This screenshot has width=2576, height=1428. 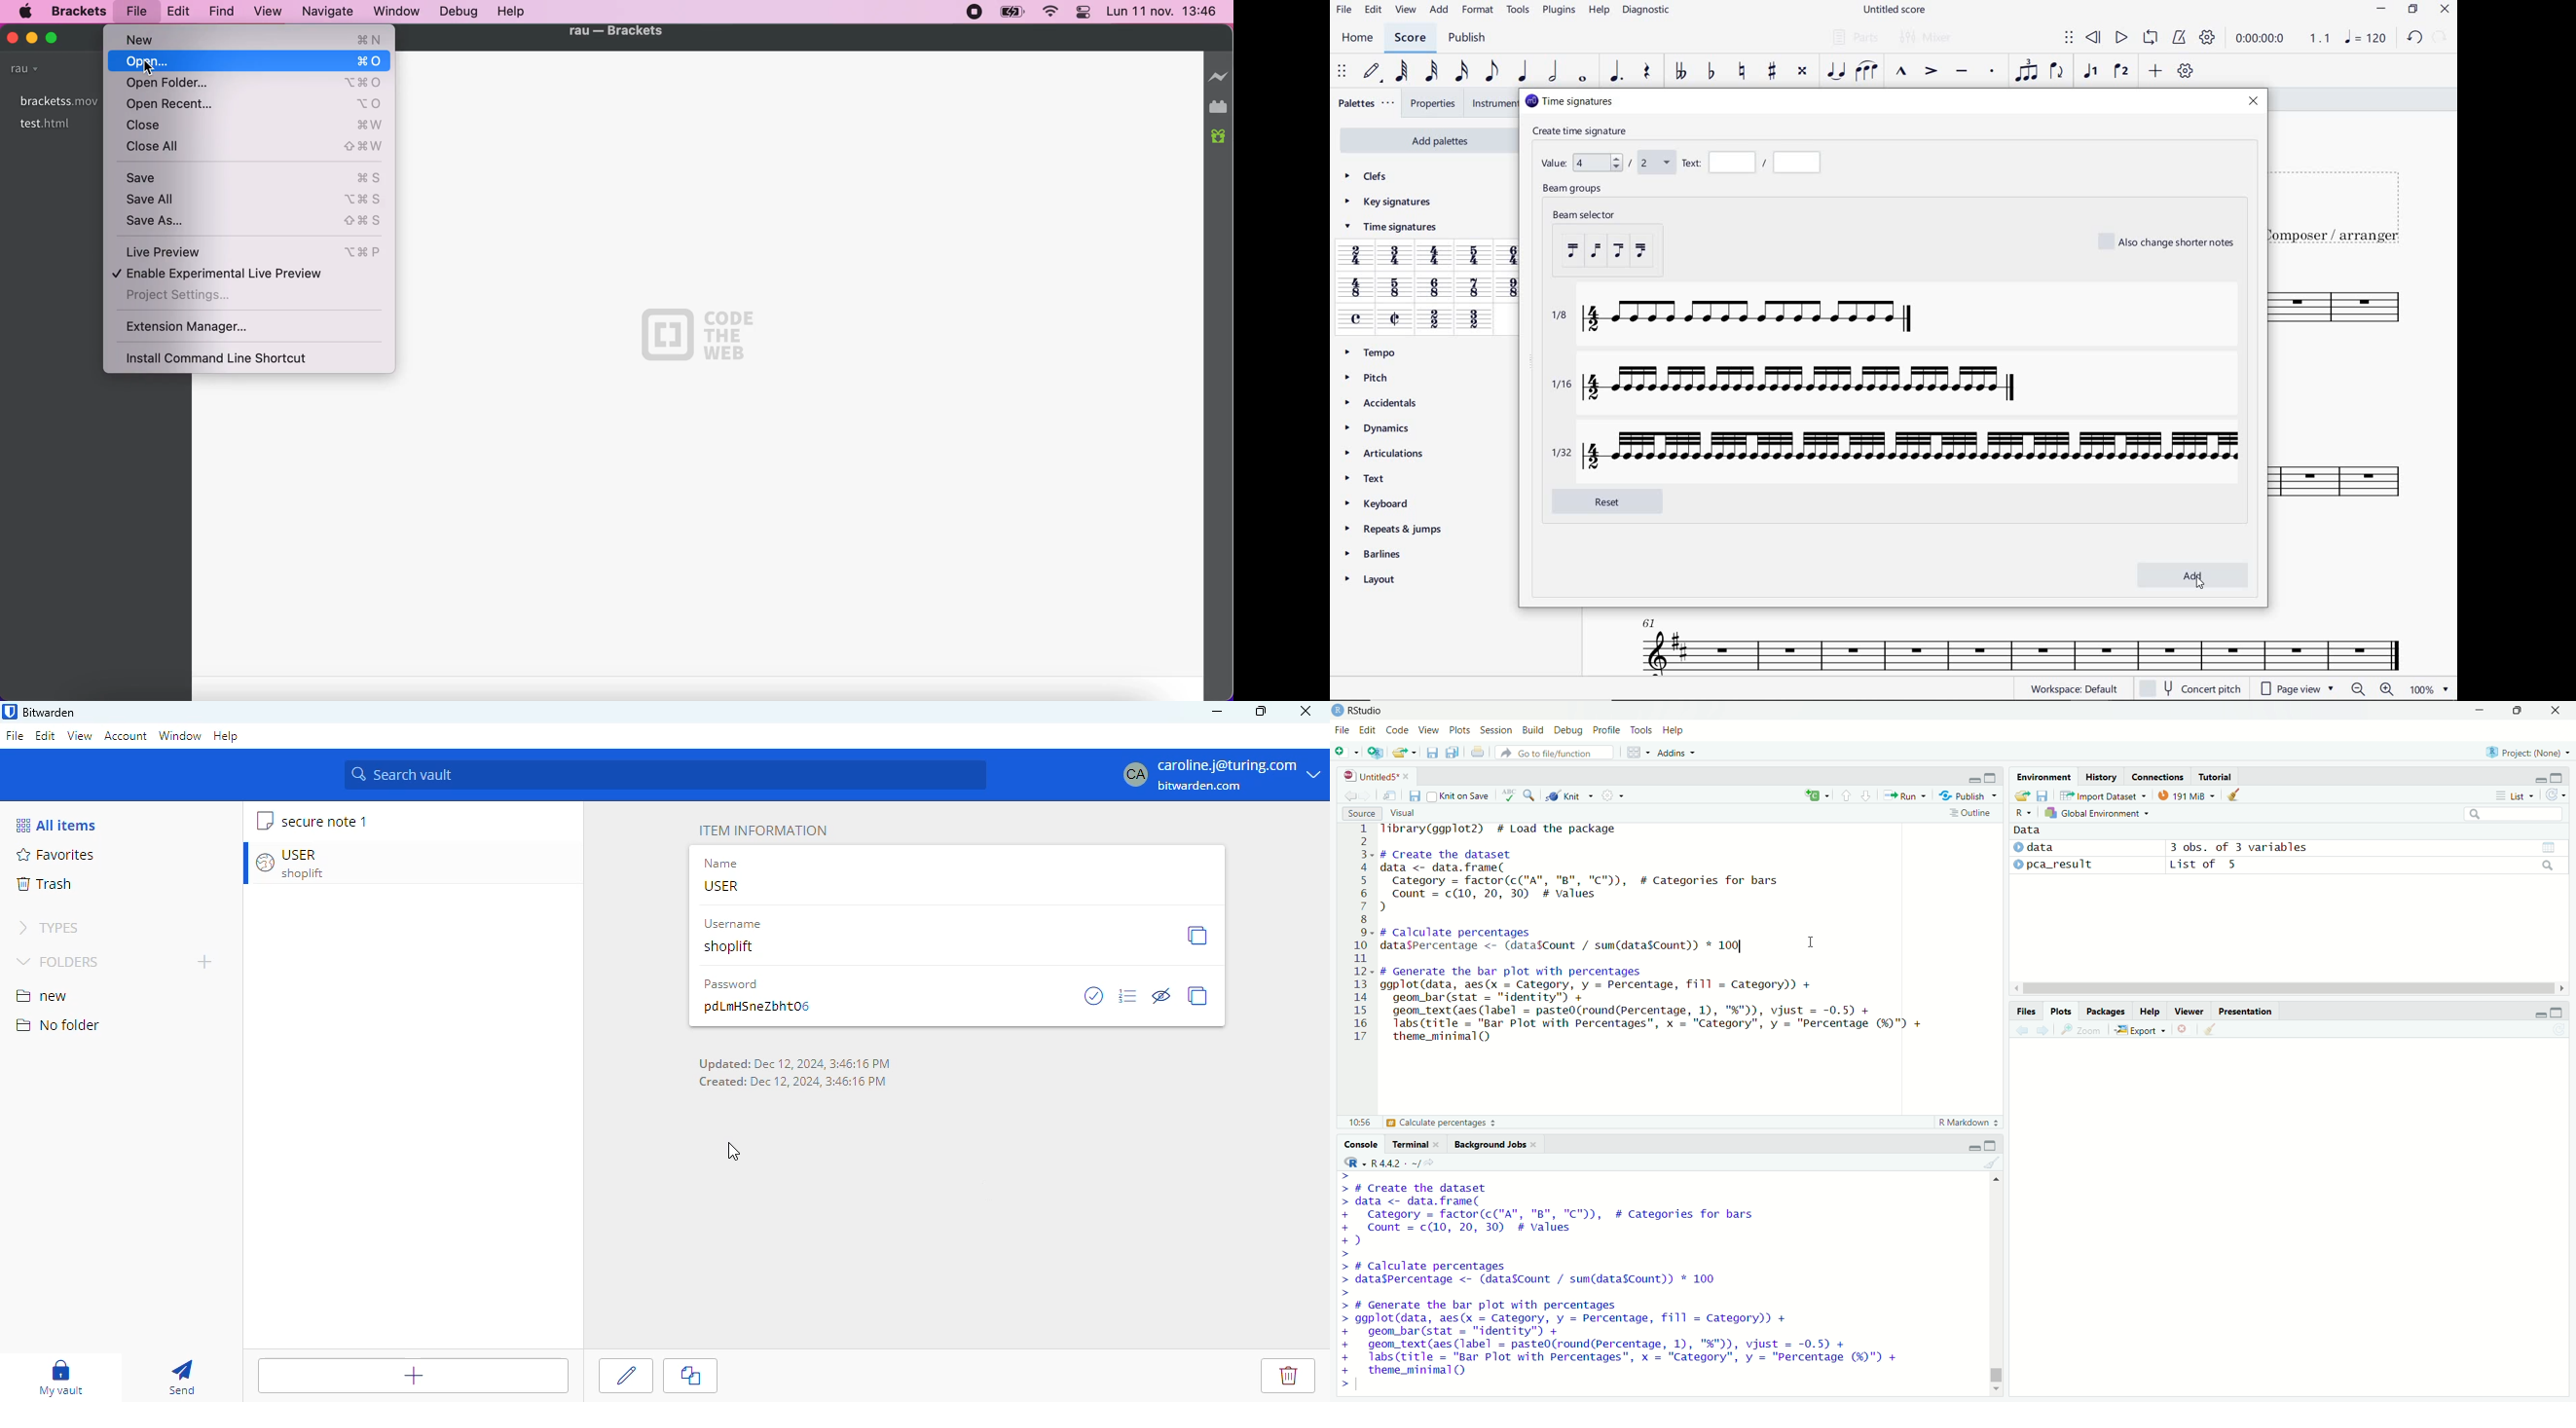 What do you see at coordinates (1674, 731) in the screenshot?
I see `help` at bounding box center [1674, 731].